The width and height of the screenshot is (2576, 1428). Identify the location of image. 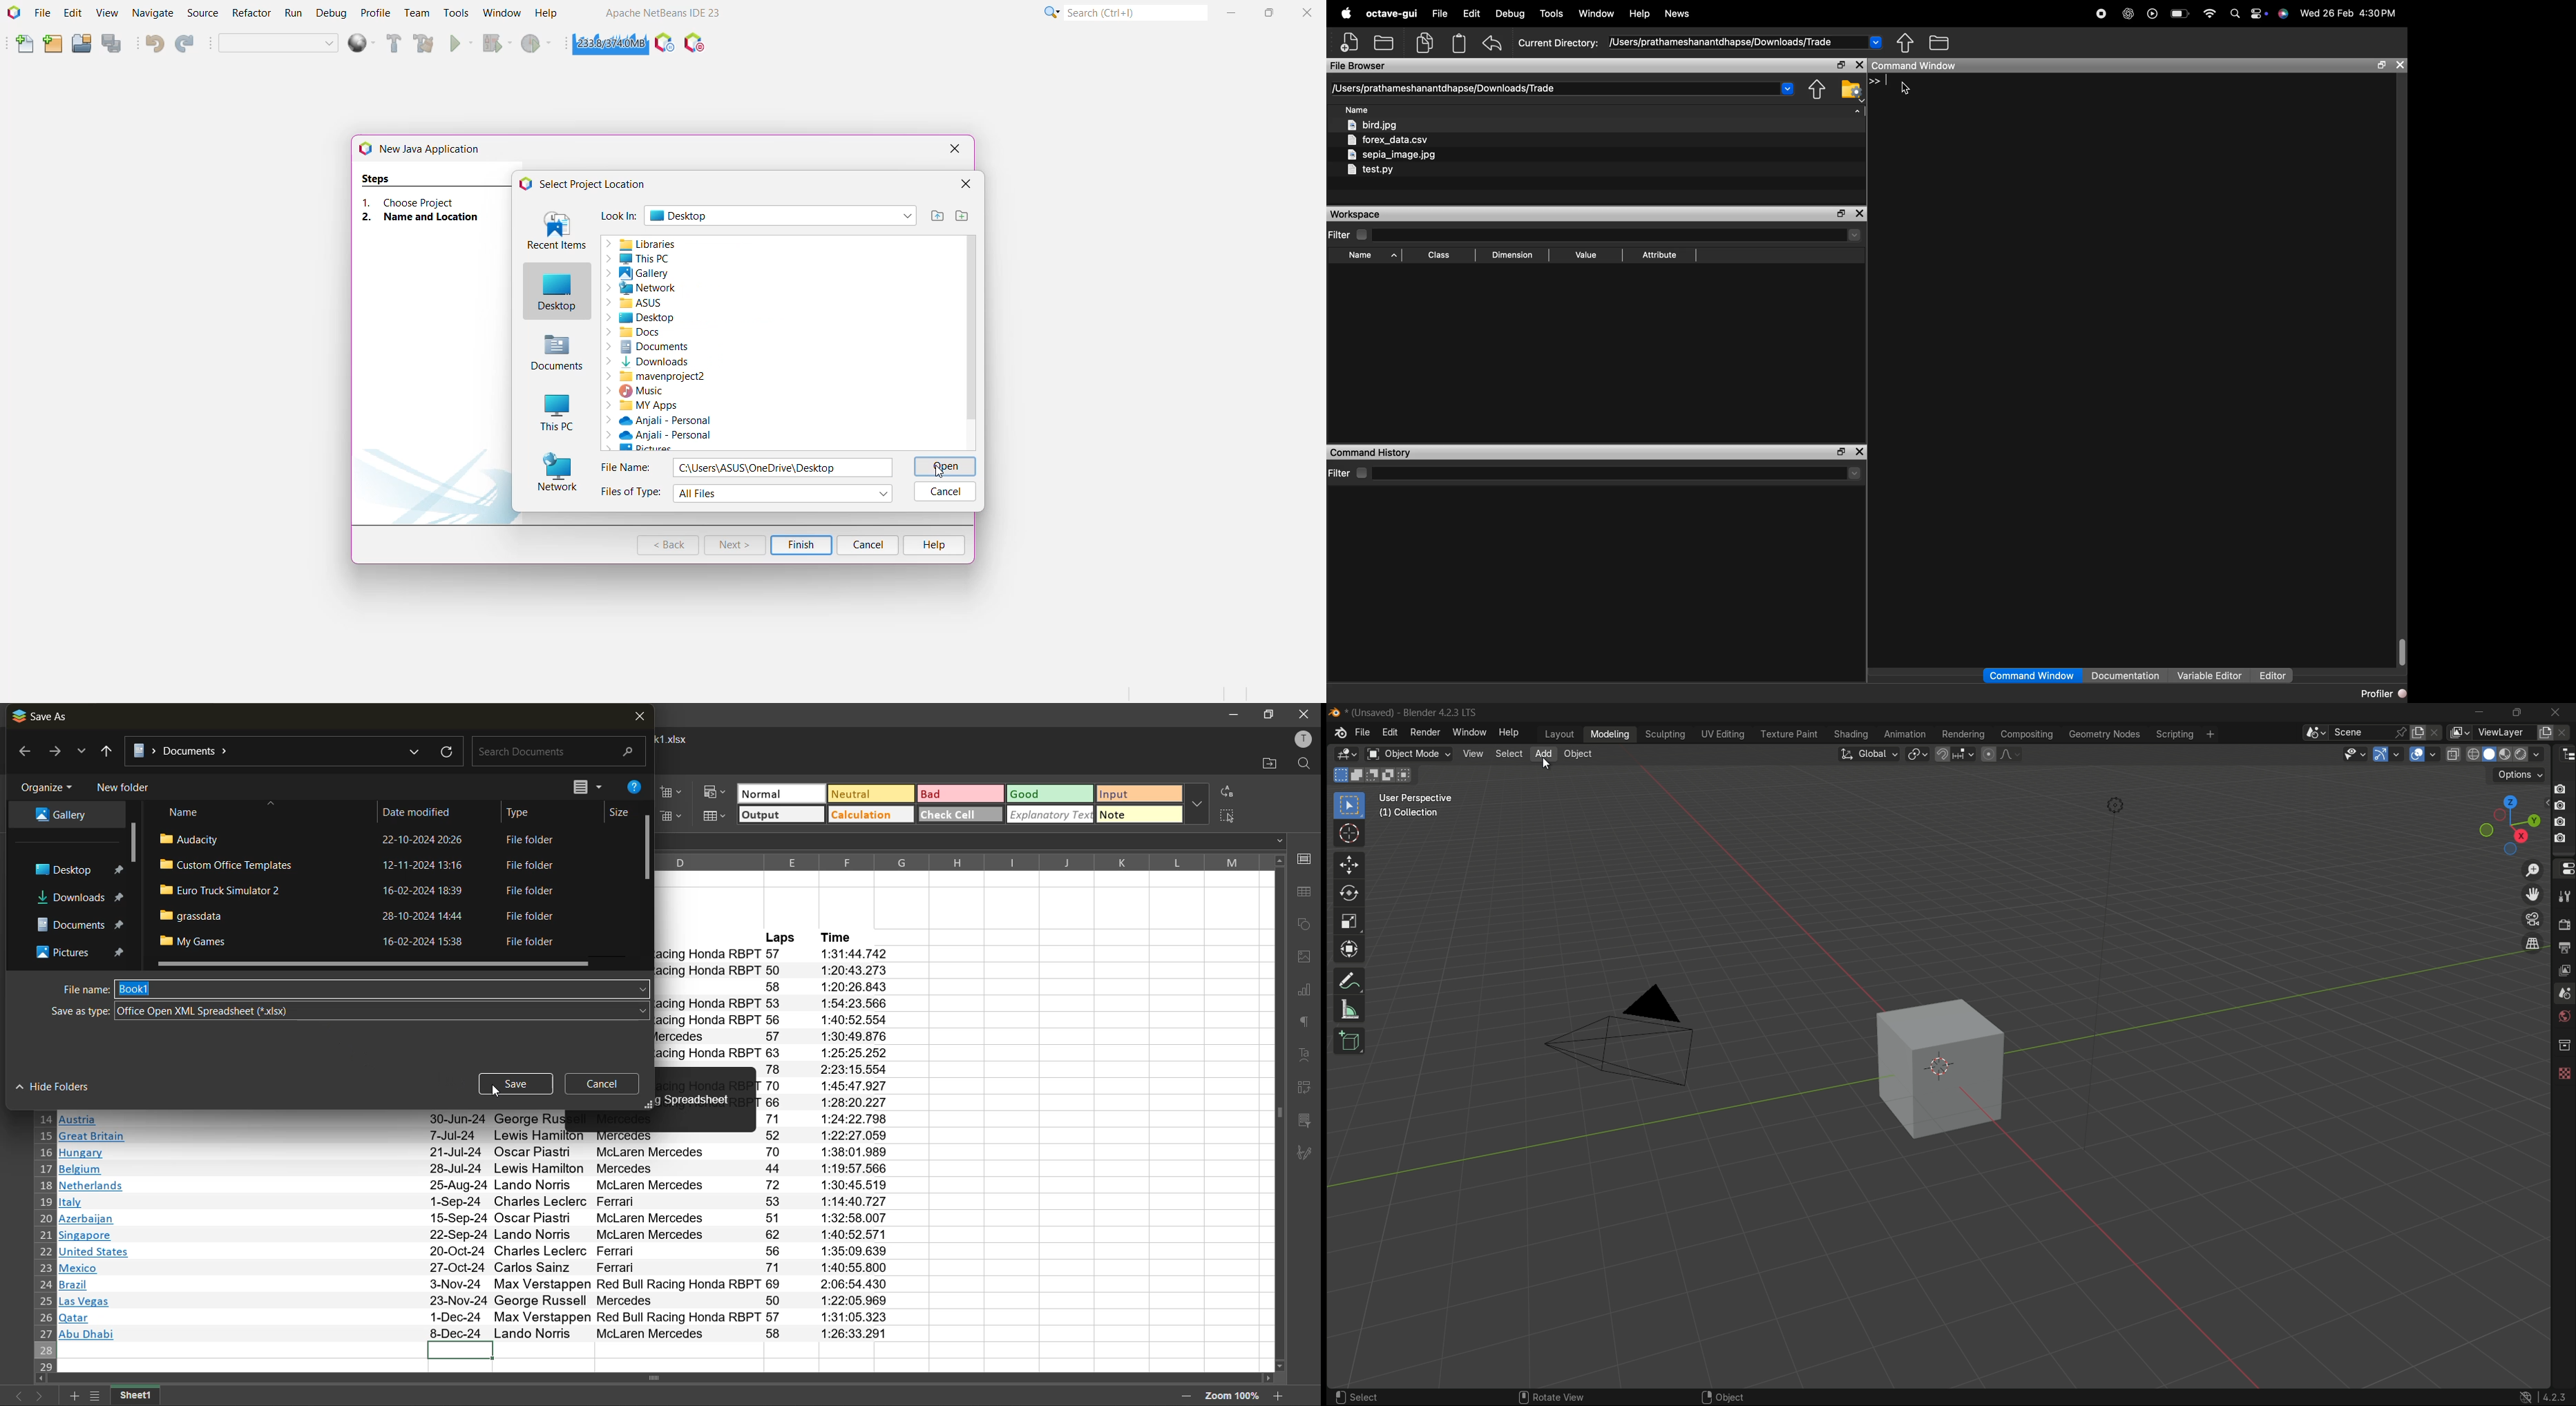
(1309, 955).